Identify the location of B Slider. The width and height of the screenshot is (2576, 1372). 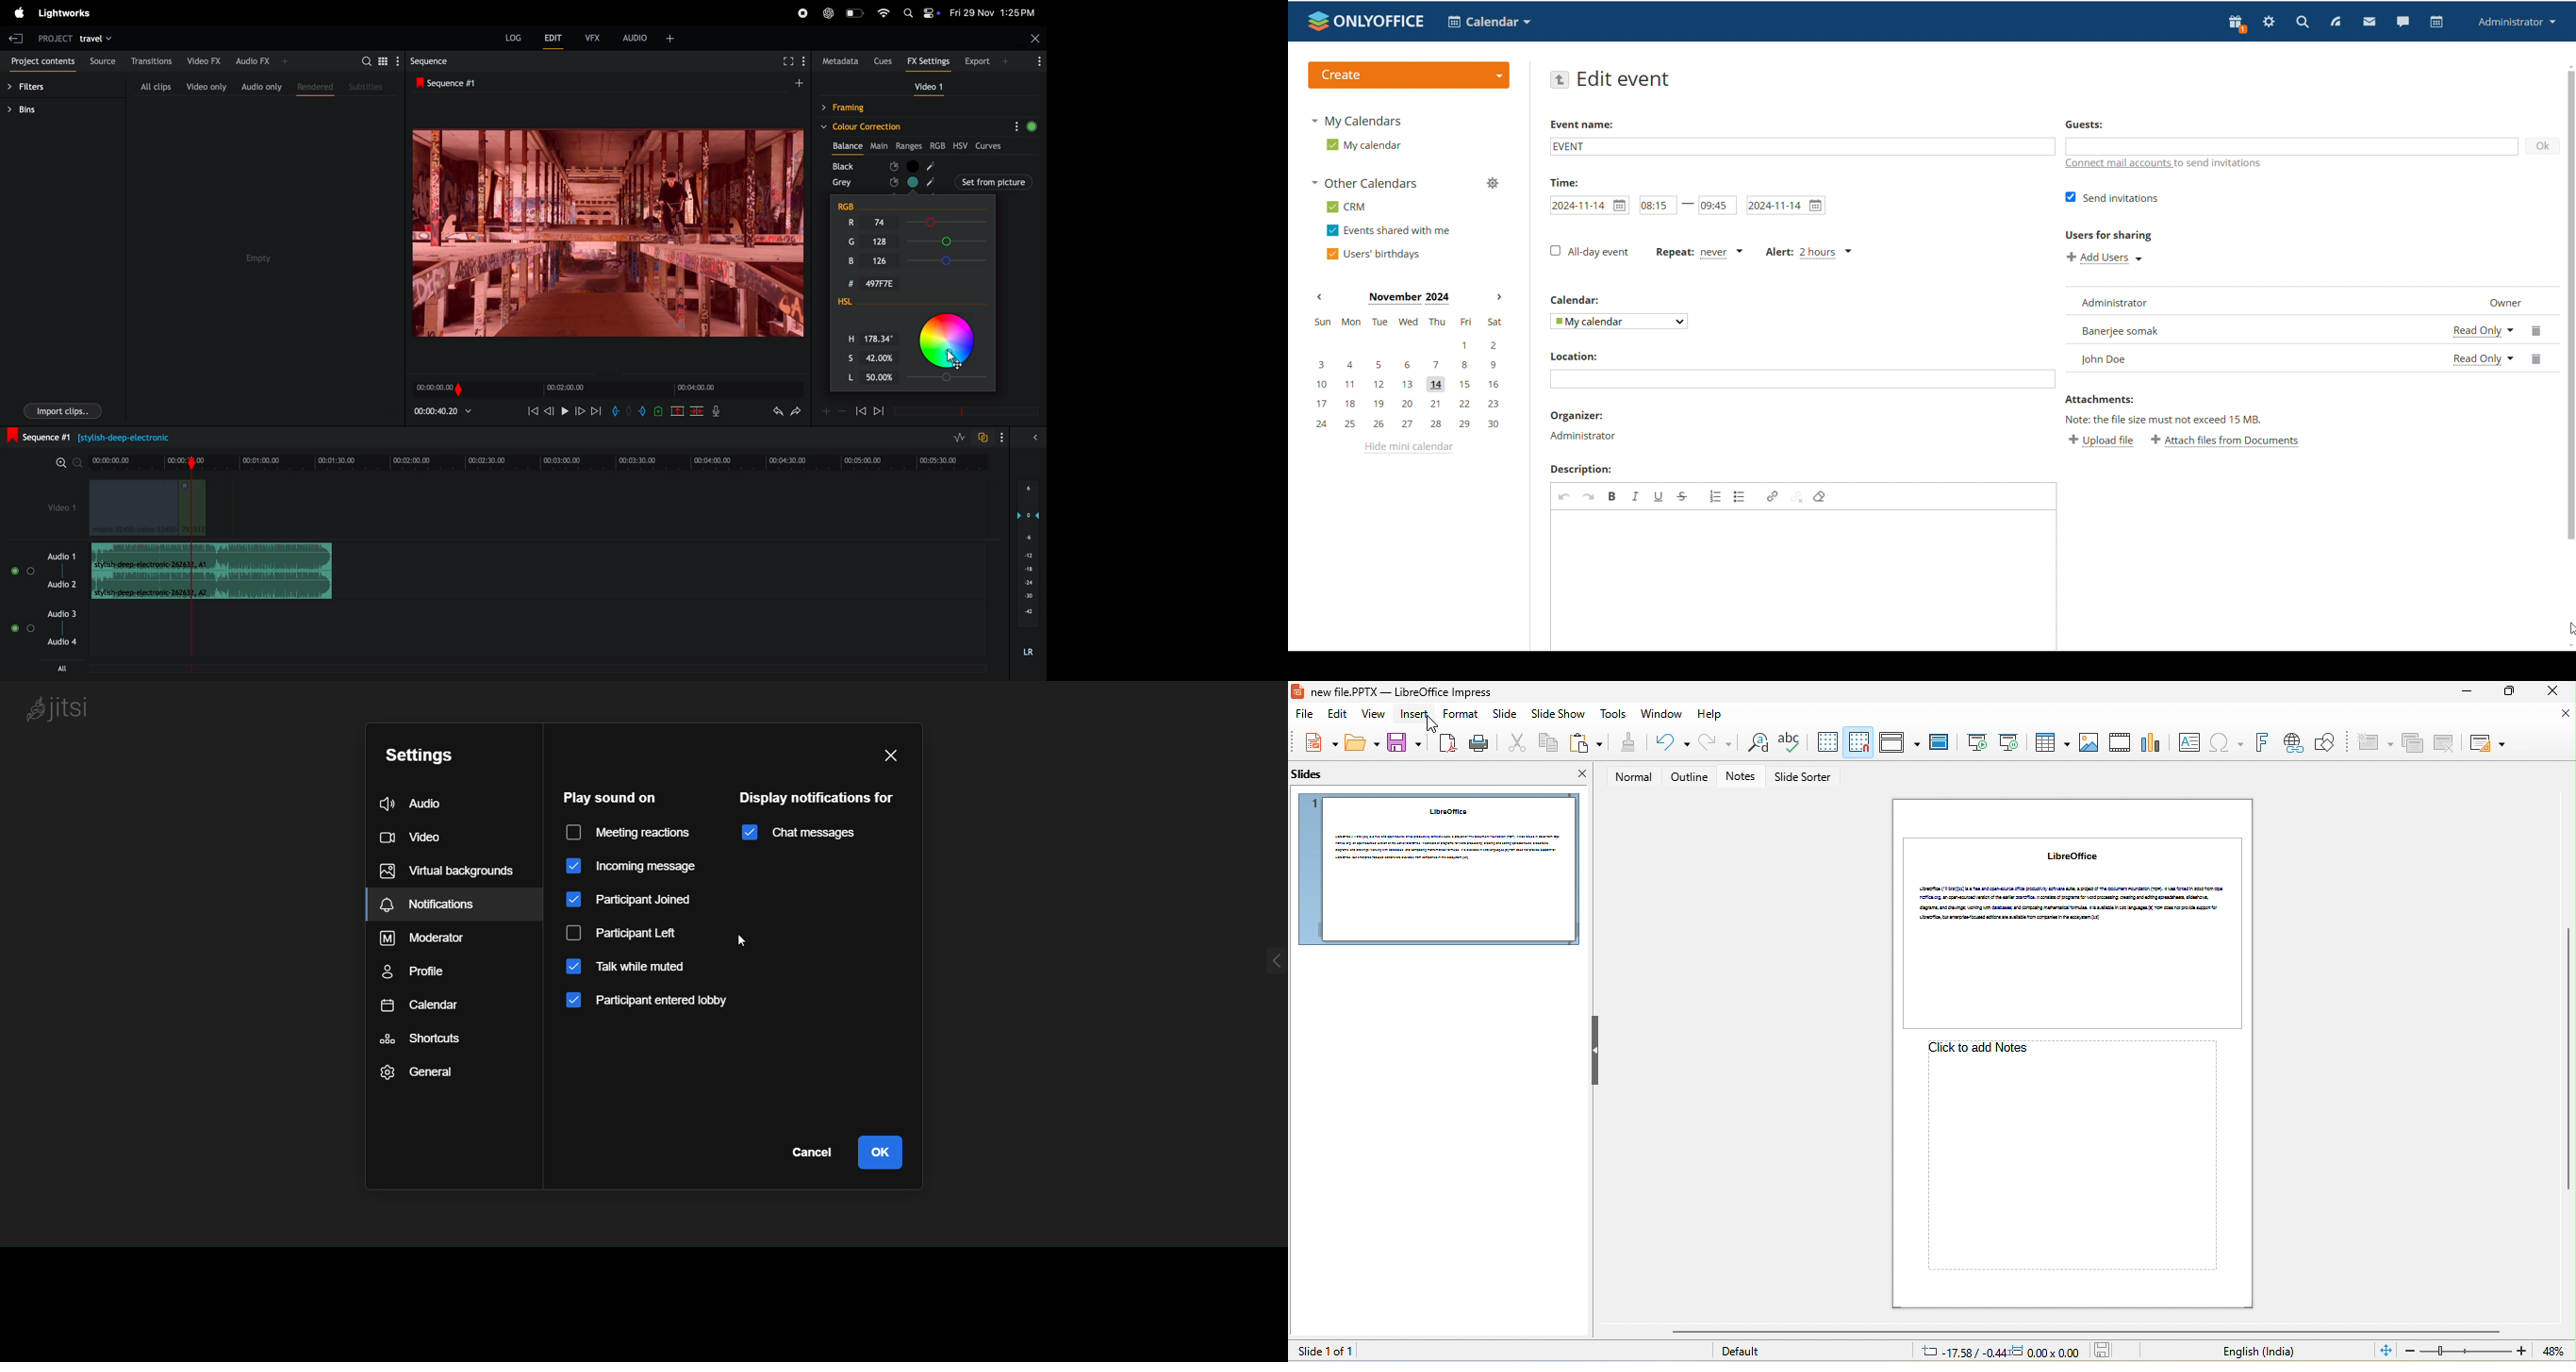
(950, 261).